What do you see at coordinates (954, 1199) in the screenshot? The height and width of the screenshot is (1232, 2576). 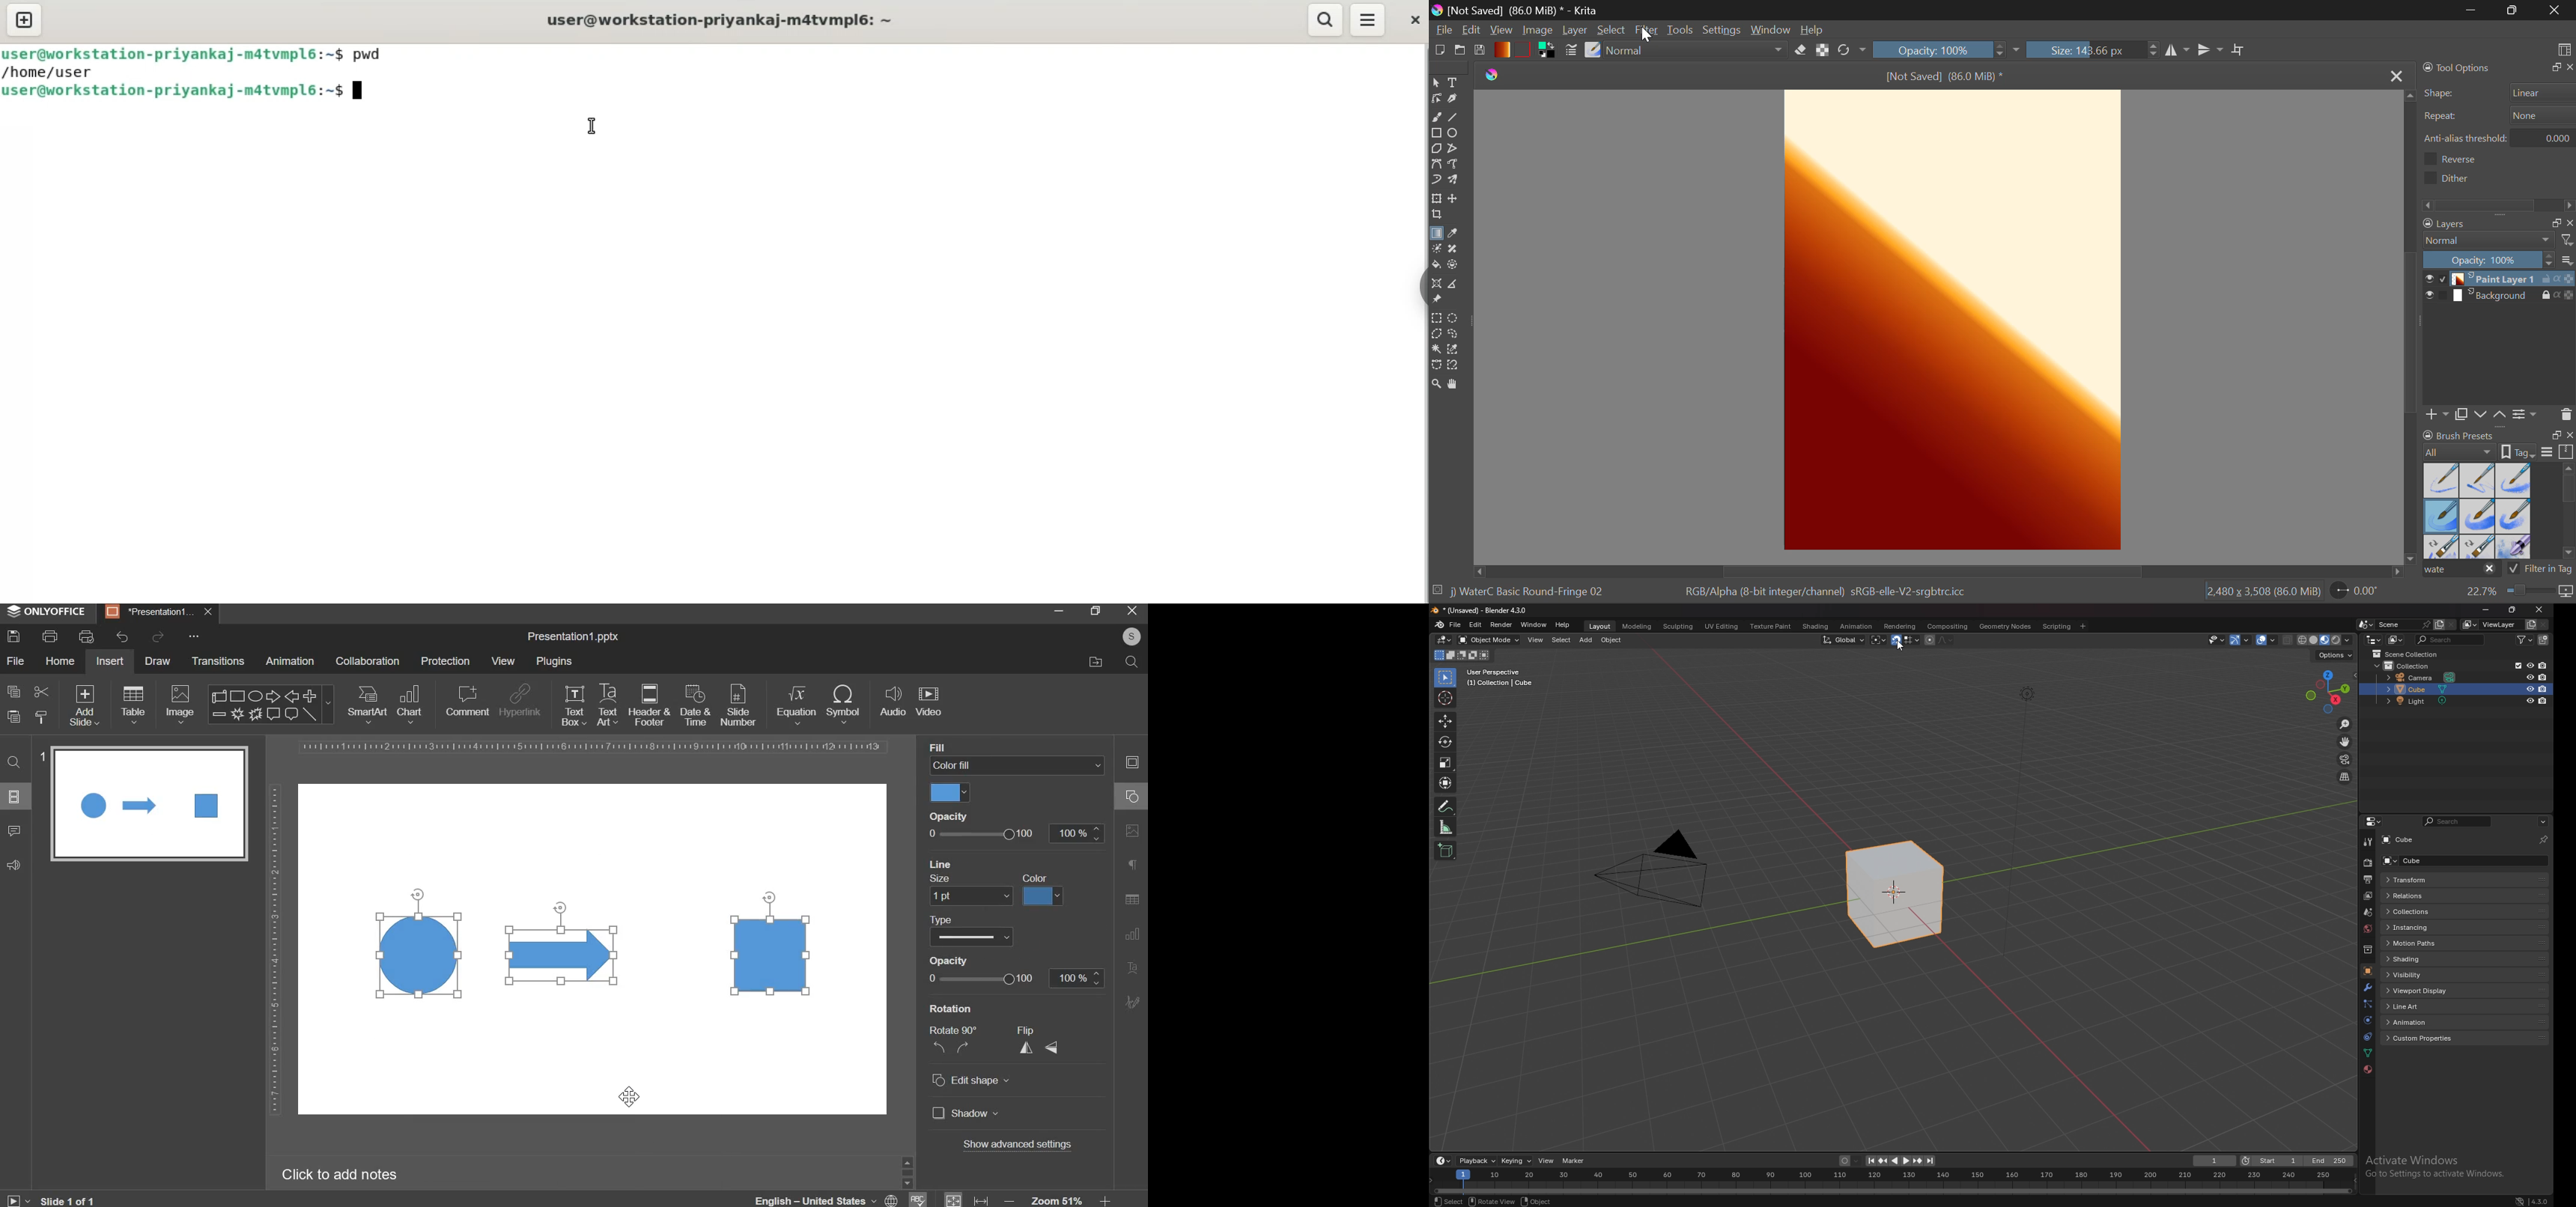 I see `fit to screen` at bounding box center [954, 1199].